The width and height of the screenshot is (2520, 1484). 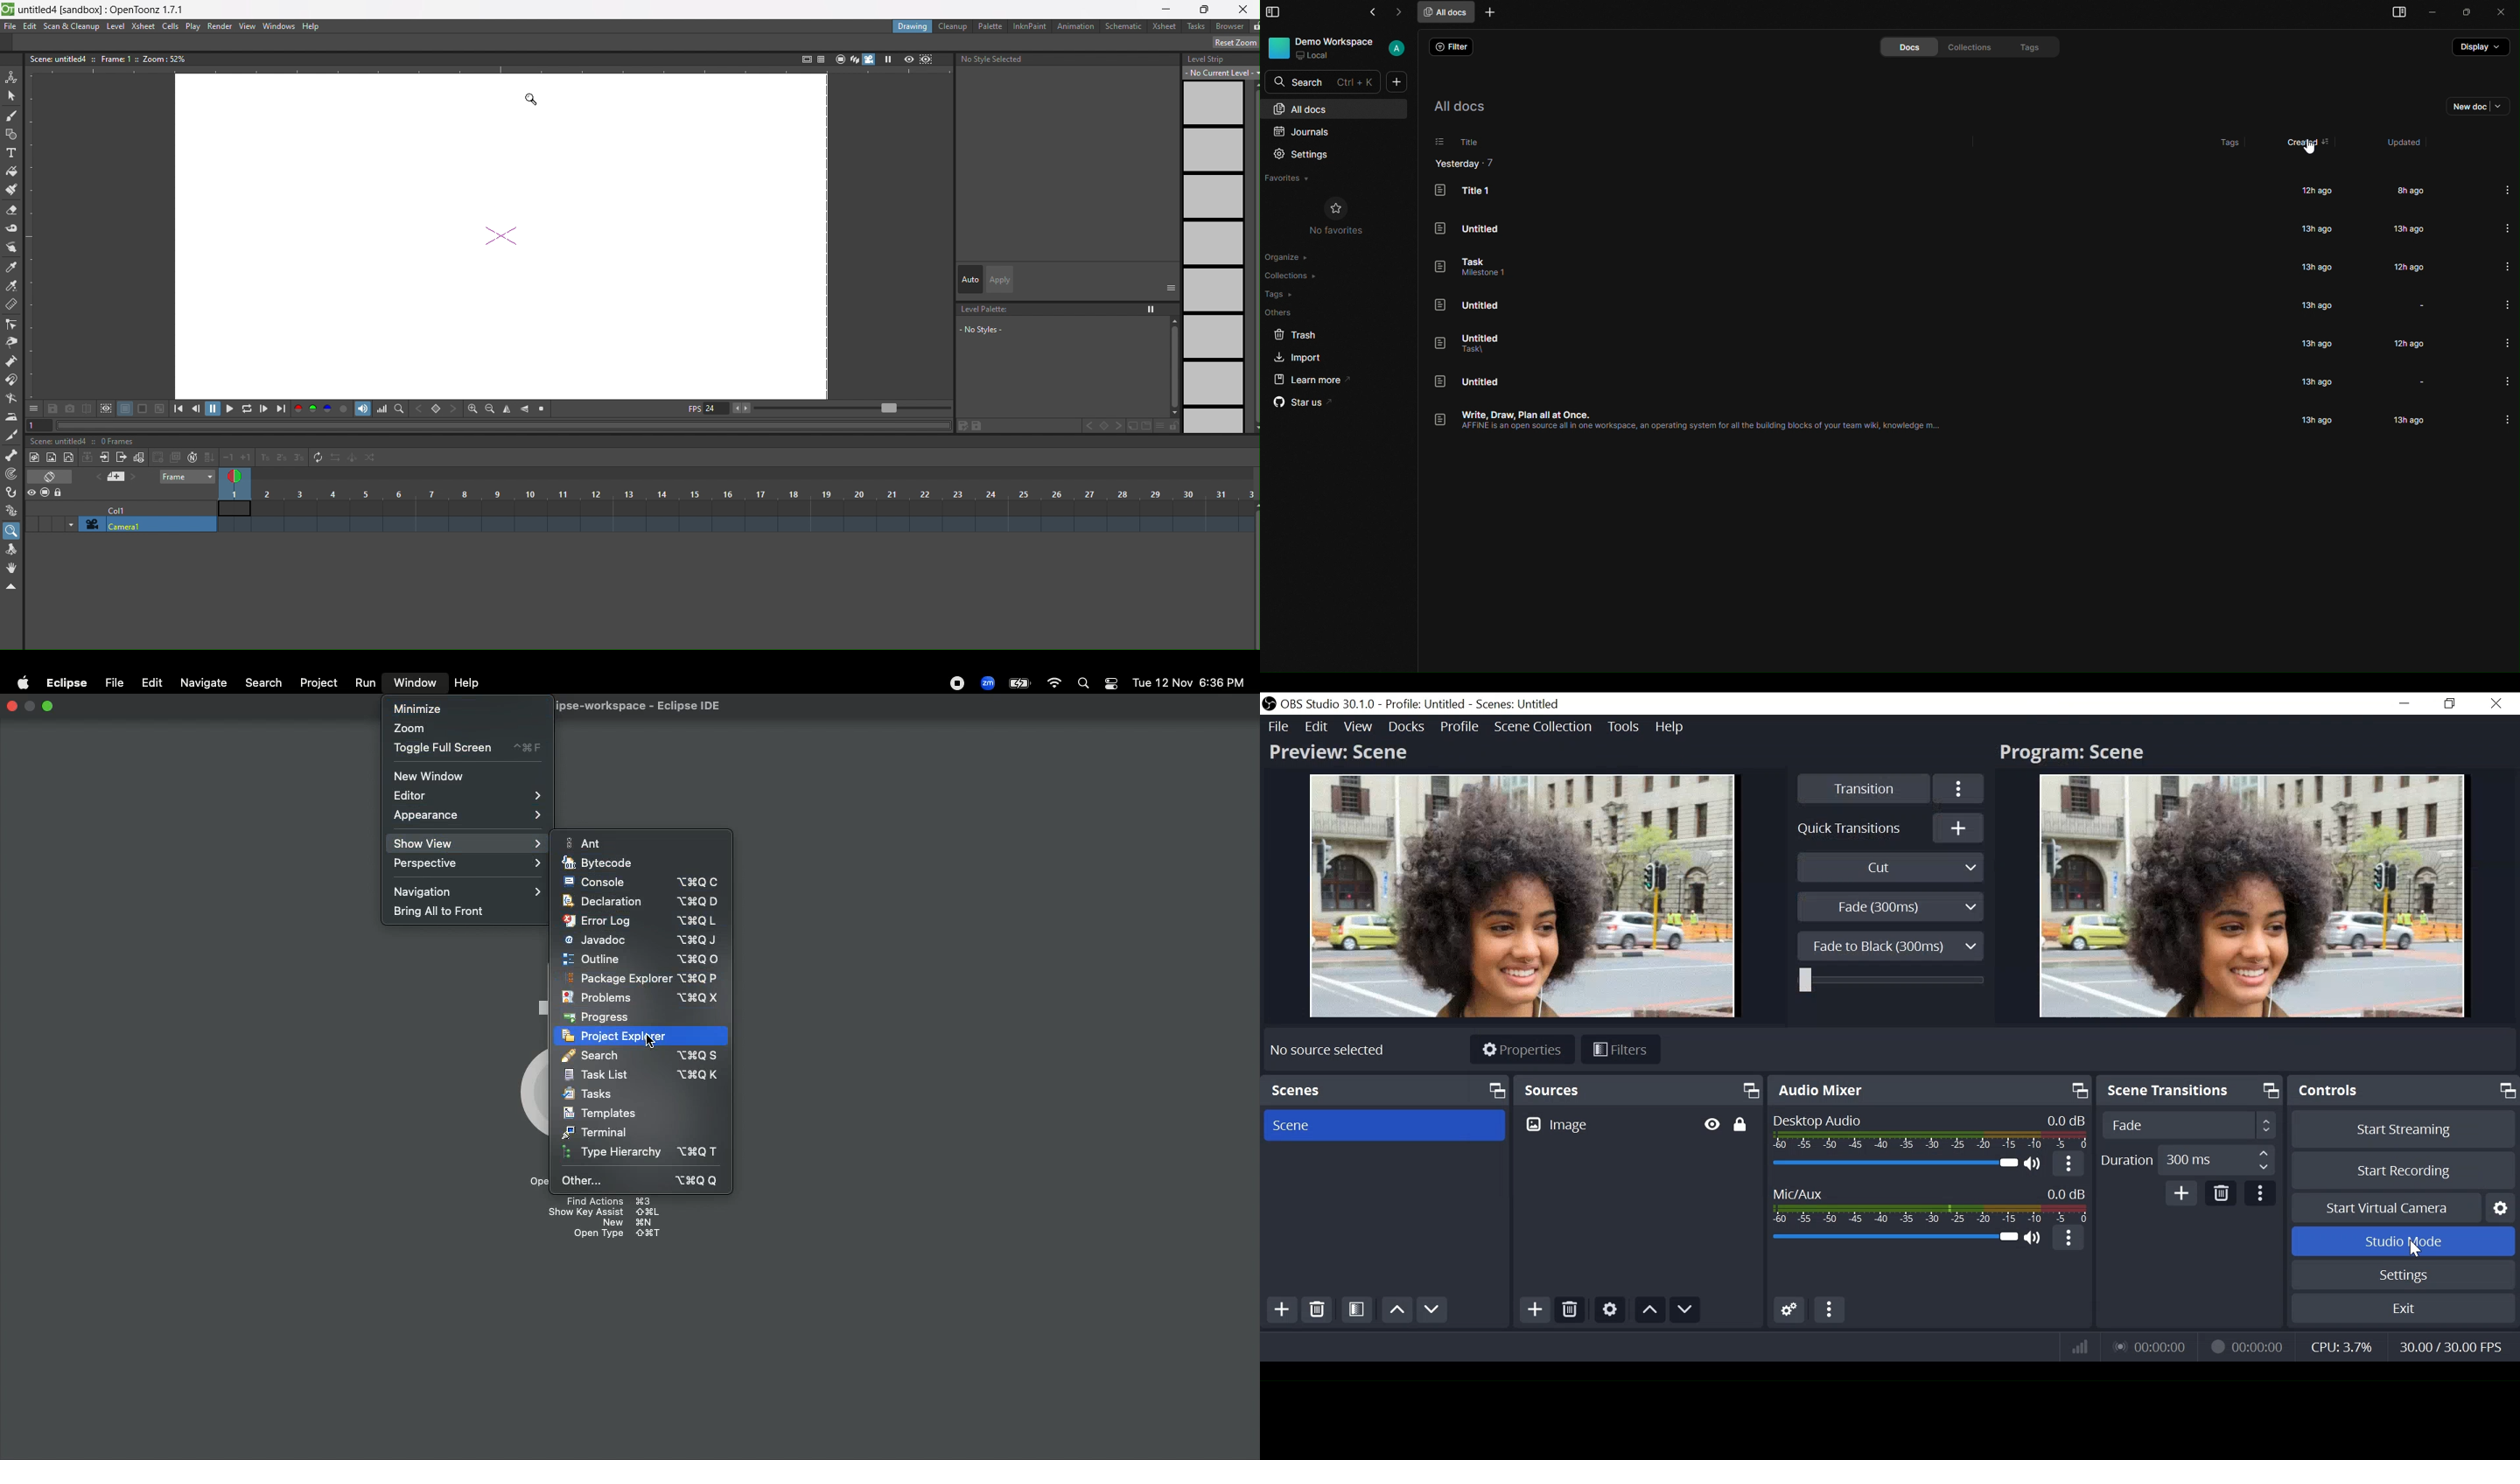 I want to click on scan&cleanup, so click(x=72, y=27).